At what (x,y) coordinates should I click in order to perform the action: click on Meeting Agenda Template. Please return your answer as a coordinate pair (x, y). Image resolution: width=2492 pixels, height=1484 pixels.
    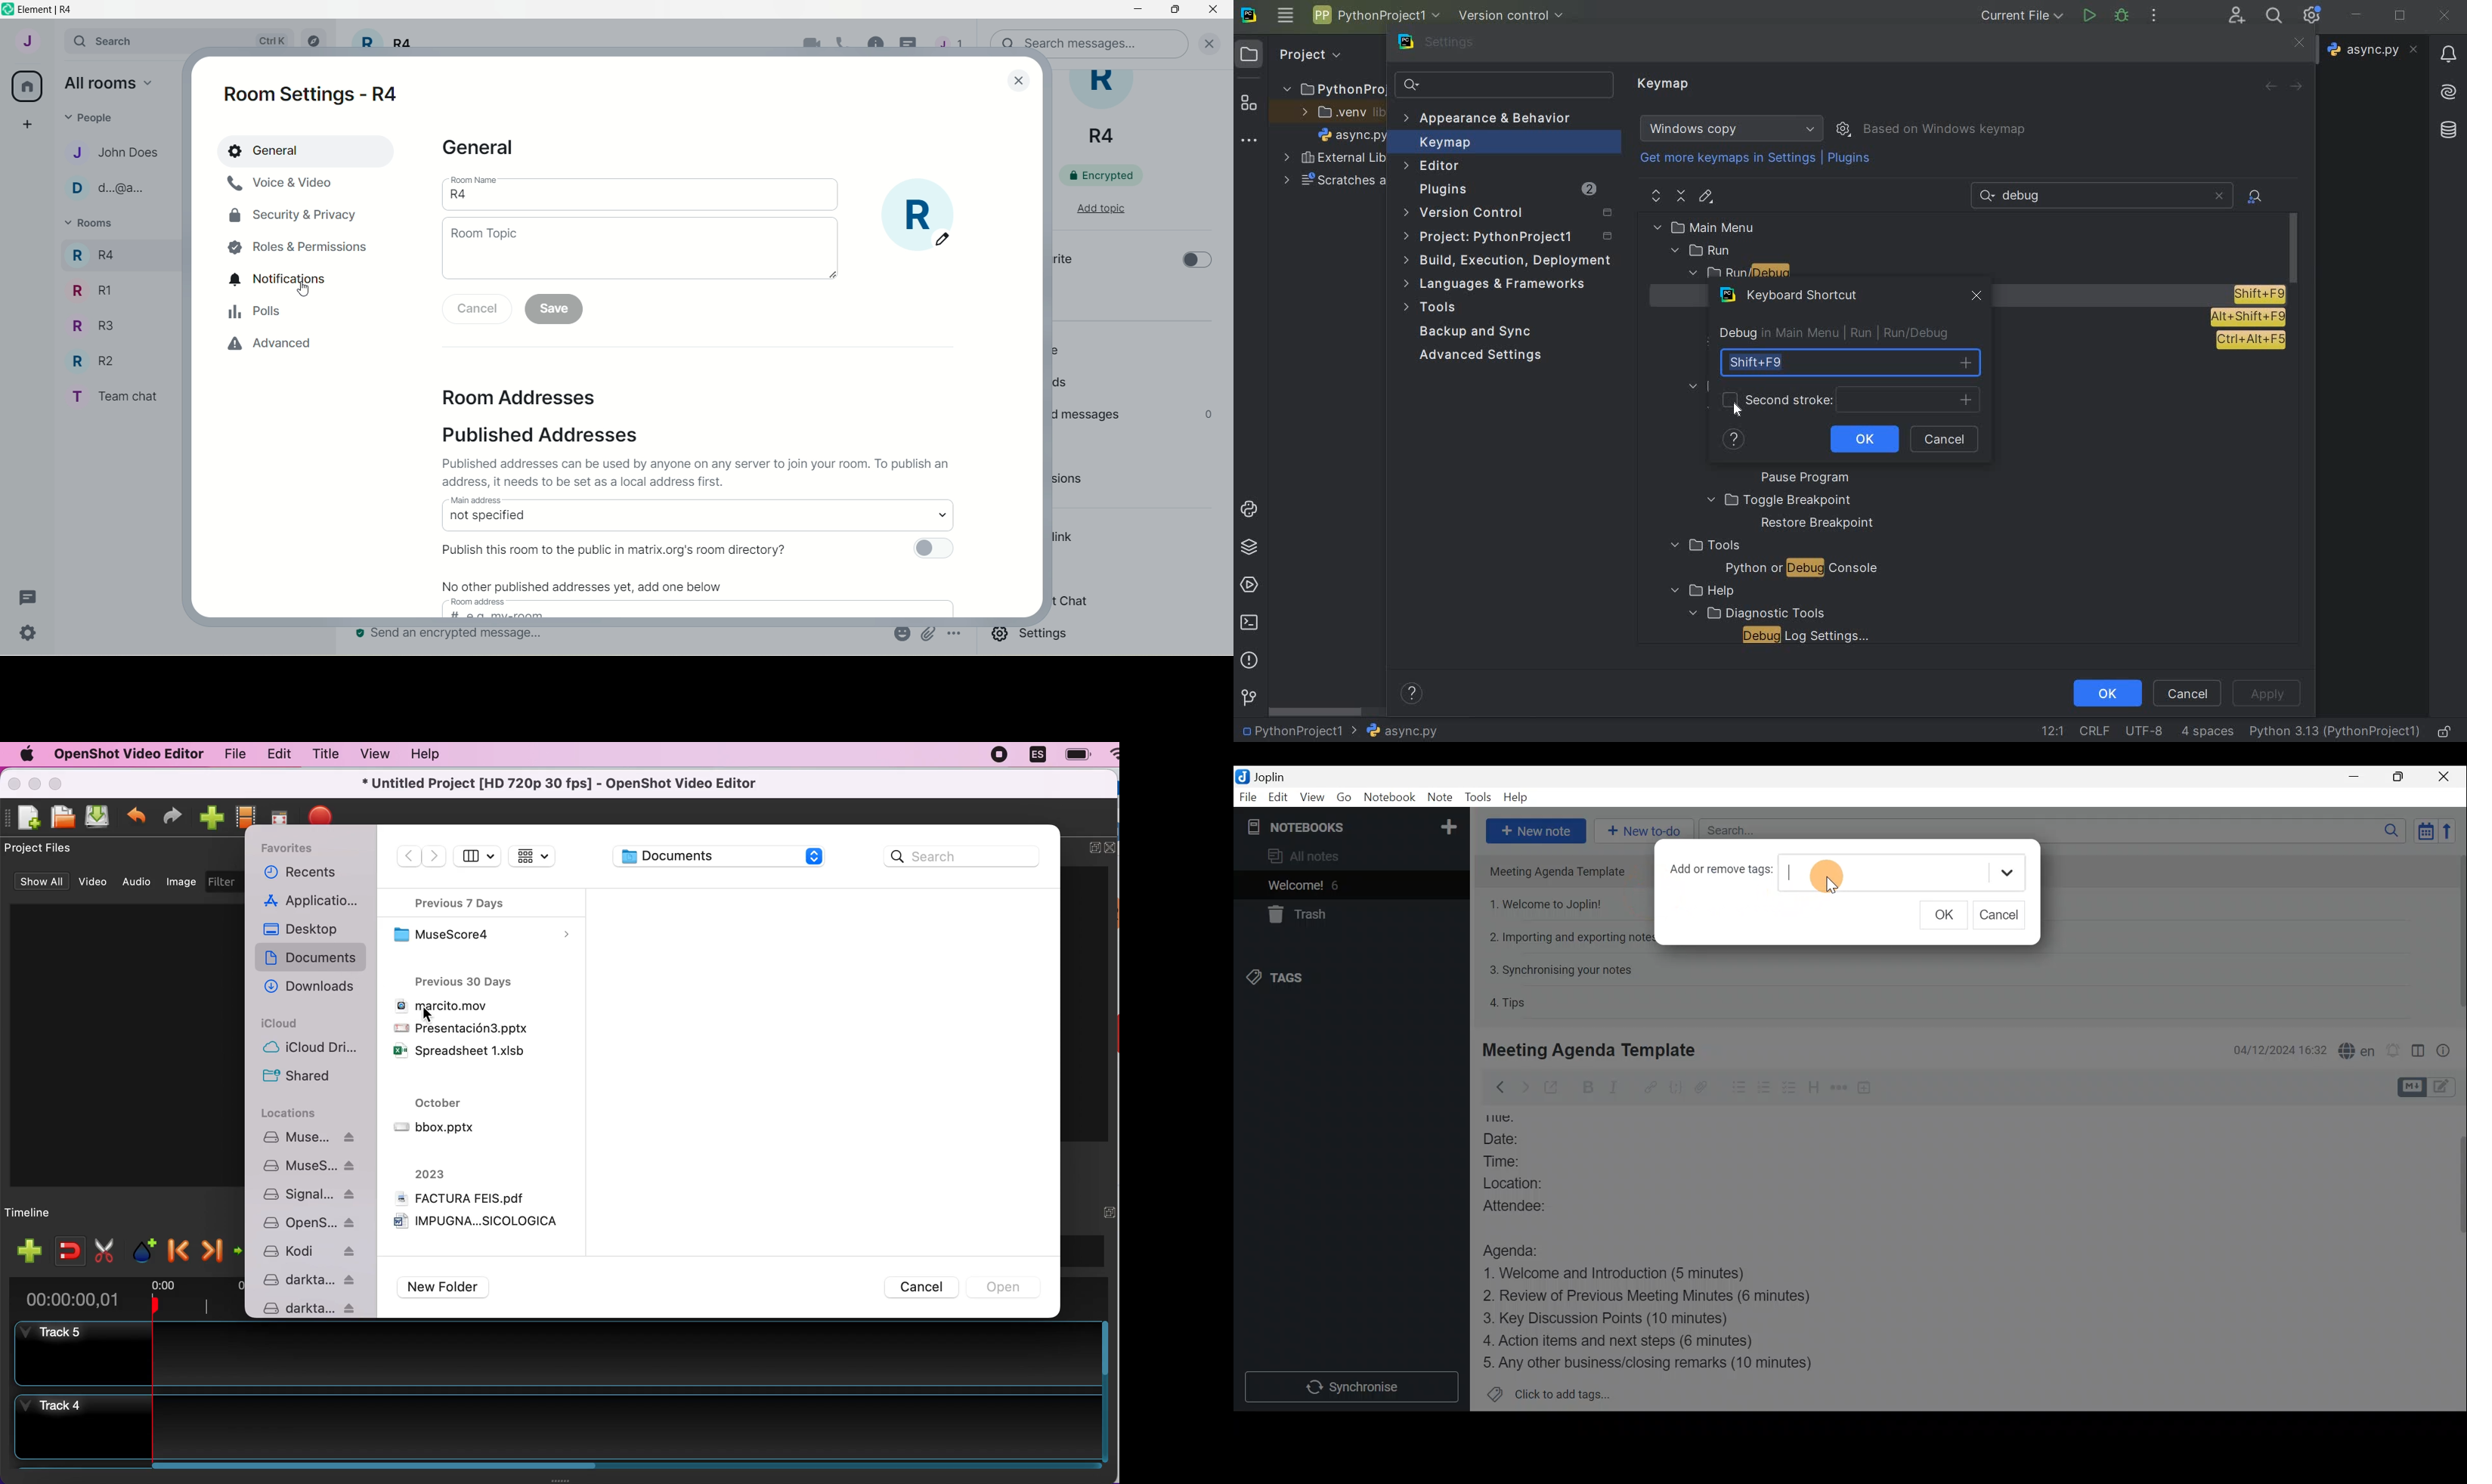
    Looking at the image, I should click on (1591, 1050).